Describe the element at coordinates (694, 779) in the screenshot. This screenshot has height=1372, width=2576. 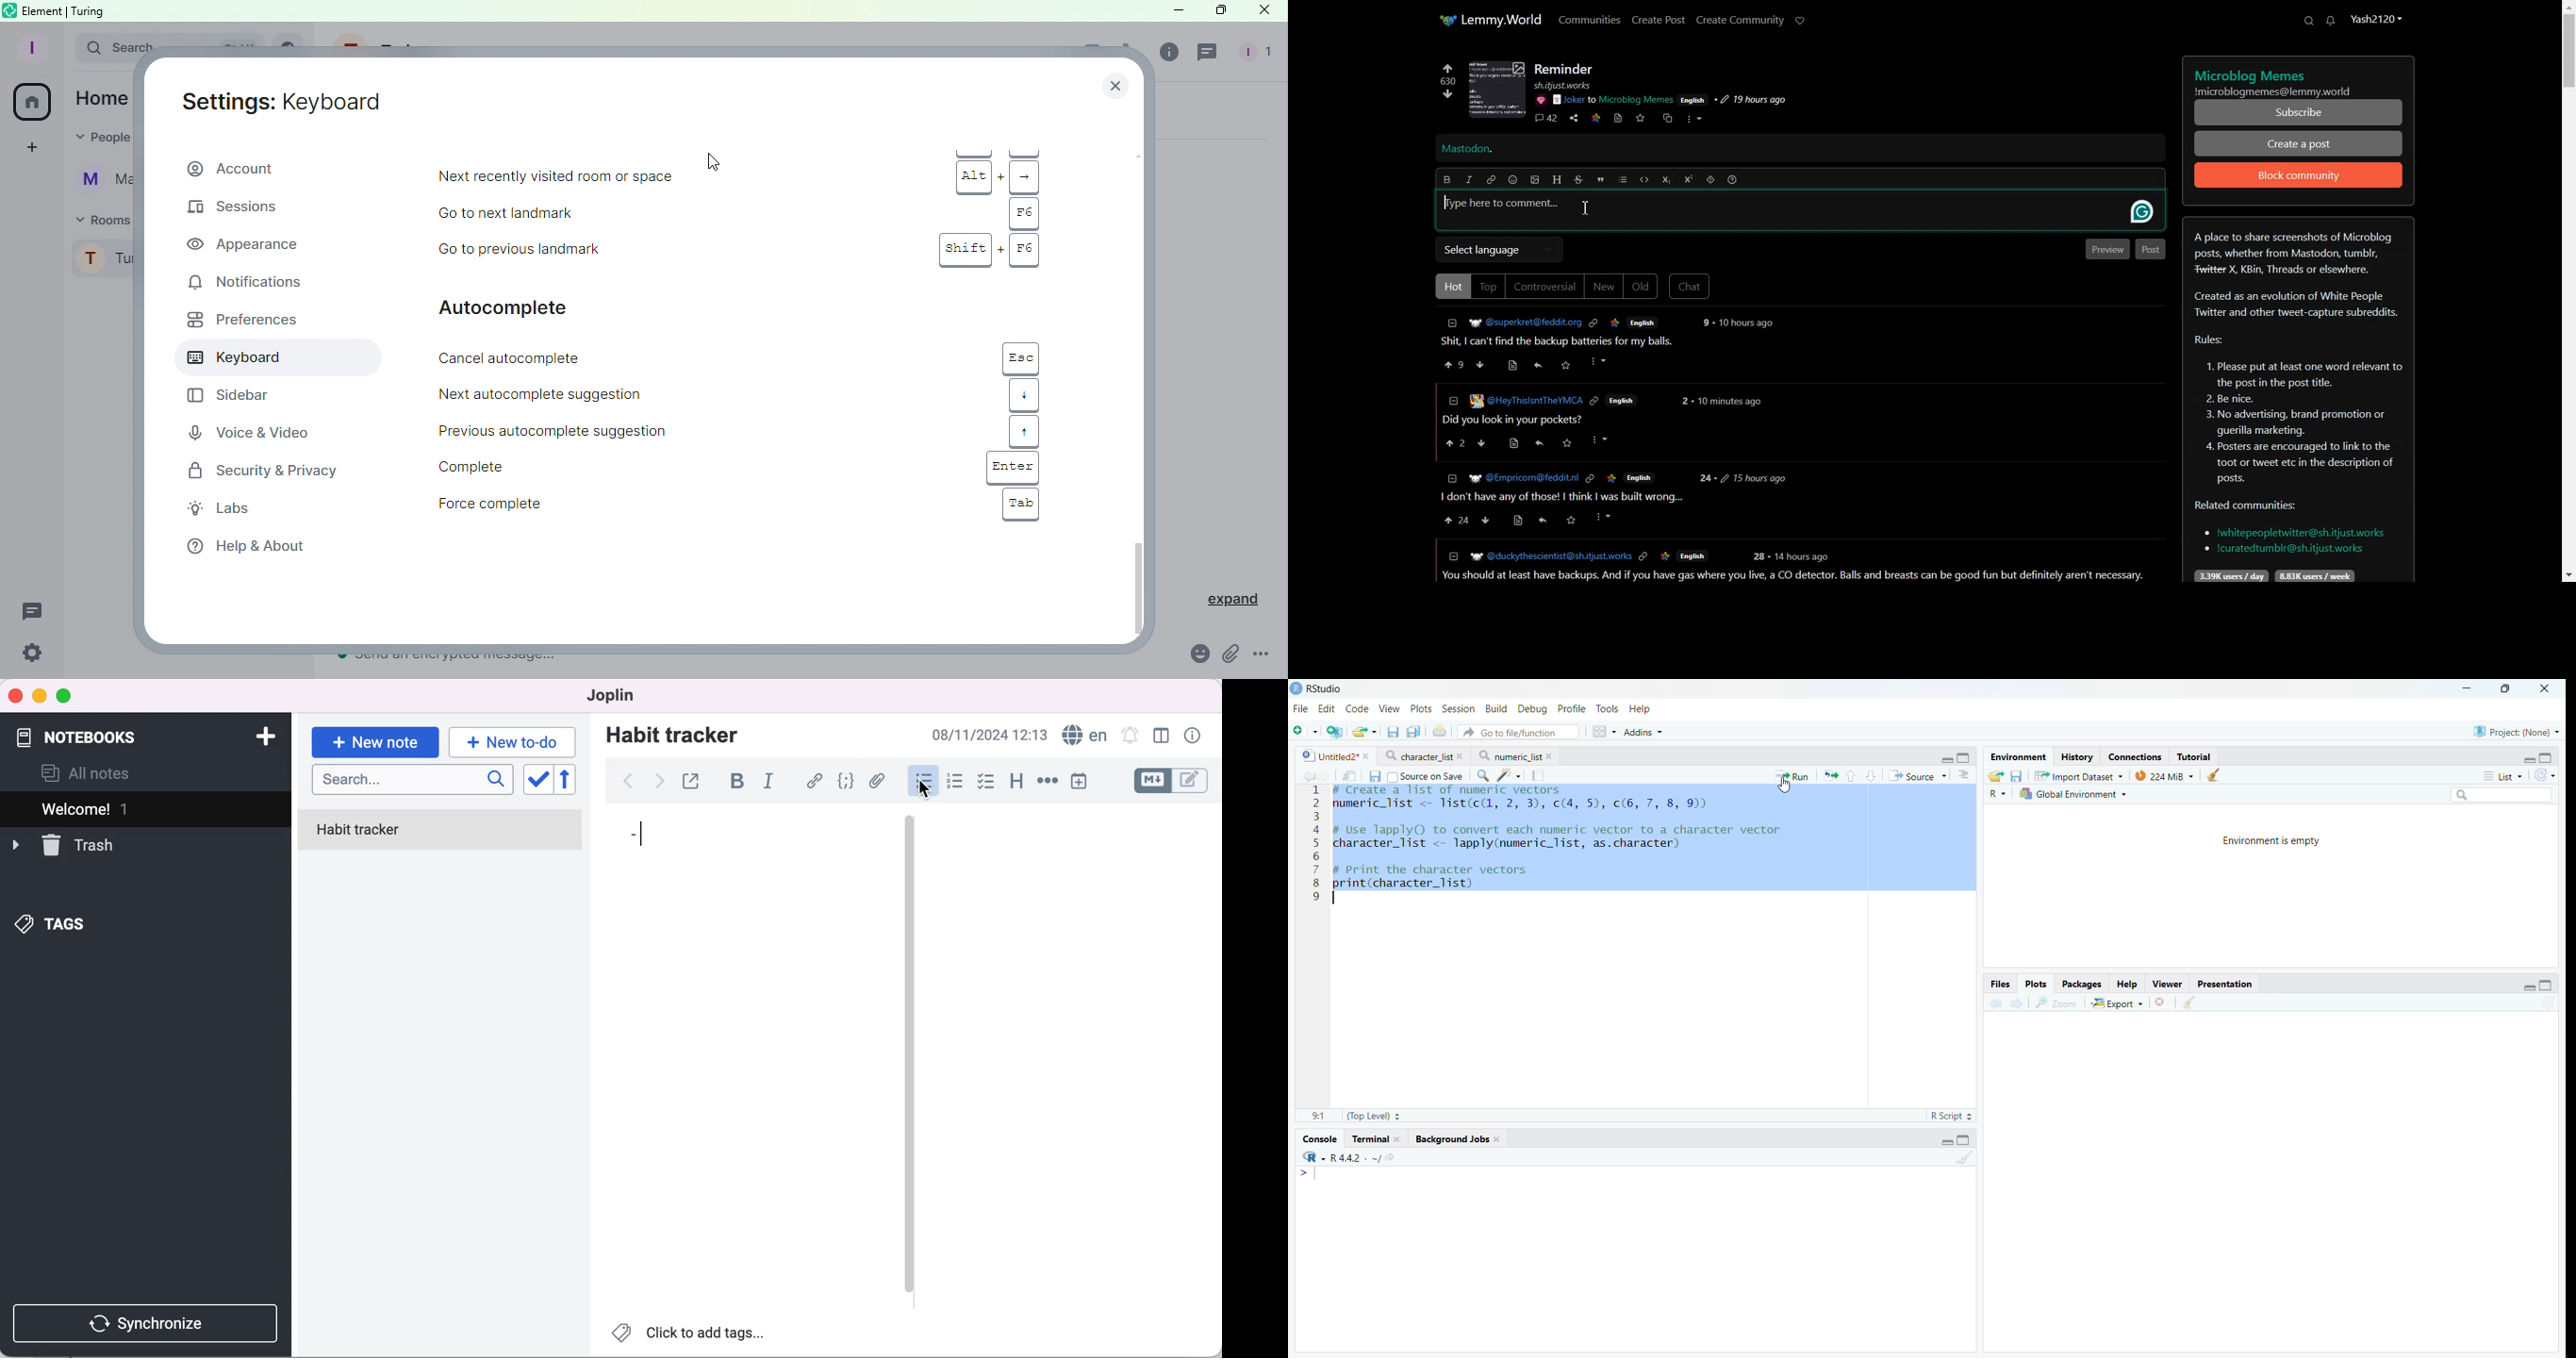
I see `toggle external editing` at that location.